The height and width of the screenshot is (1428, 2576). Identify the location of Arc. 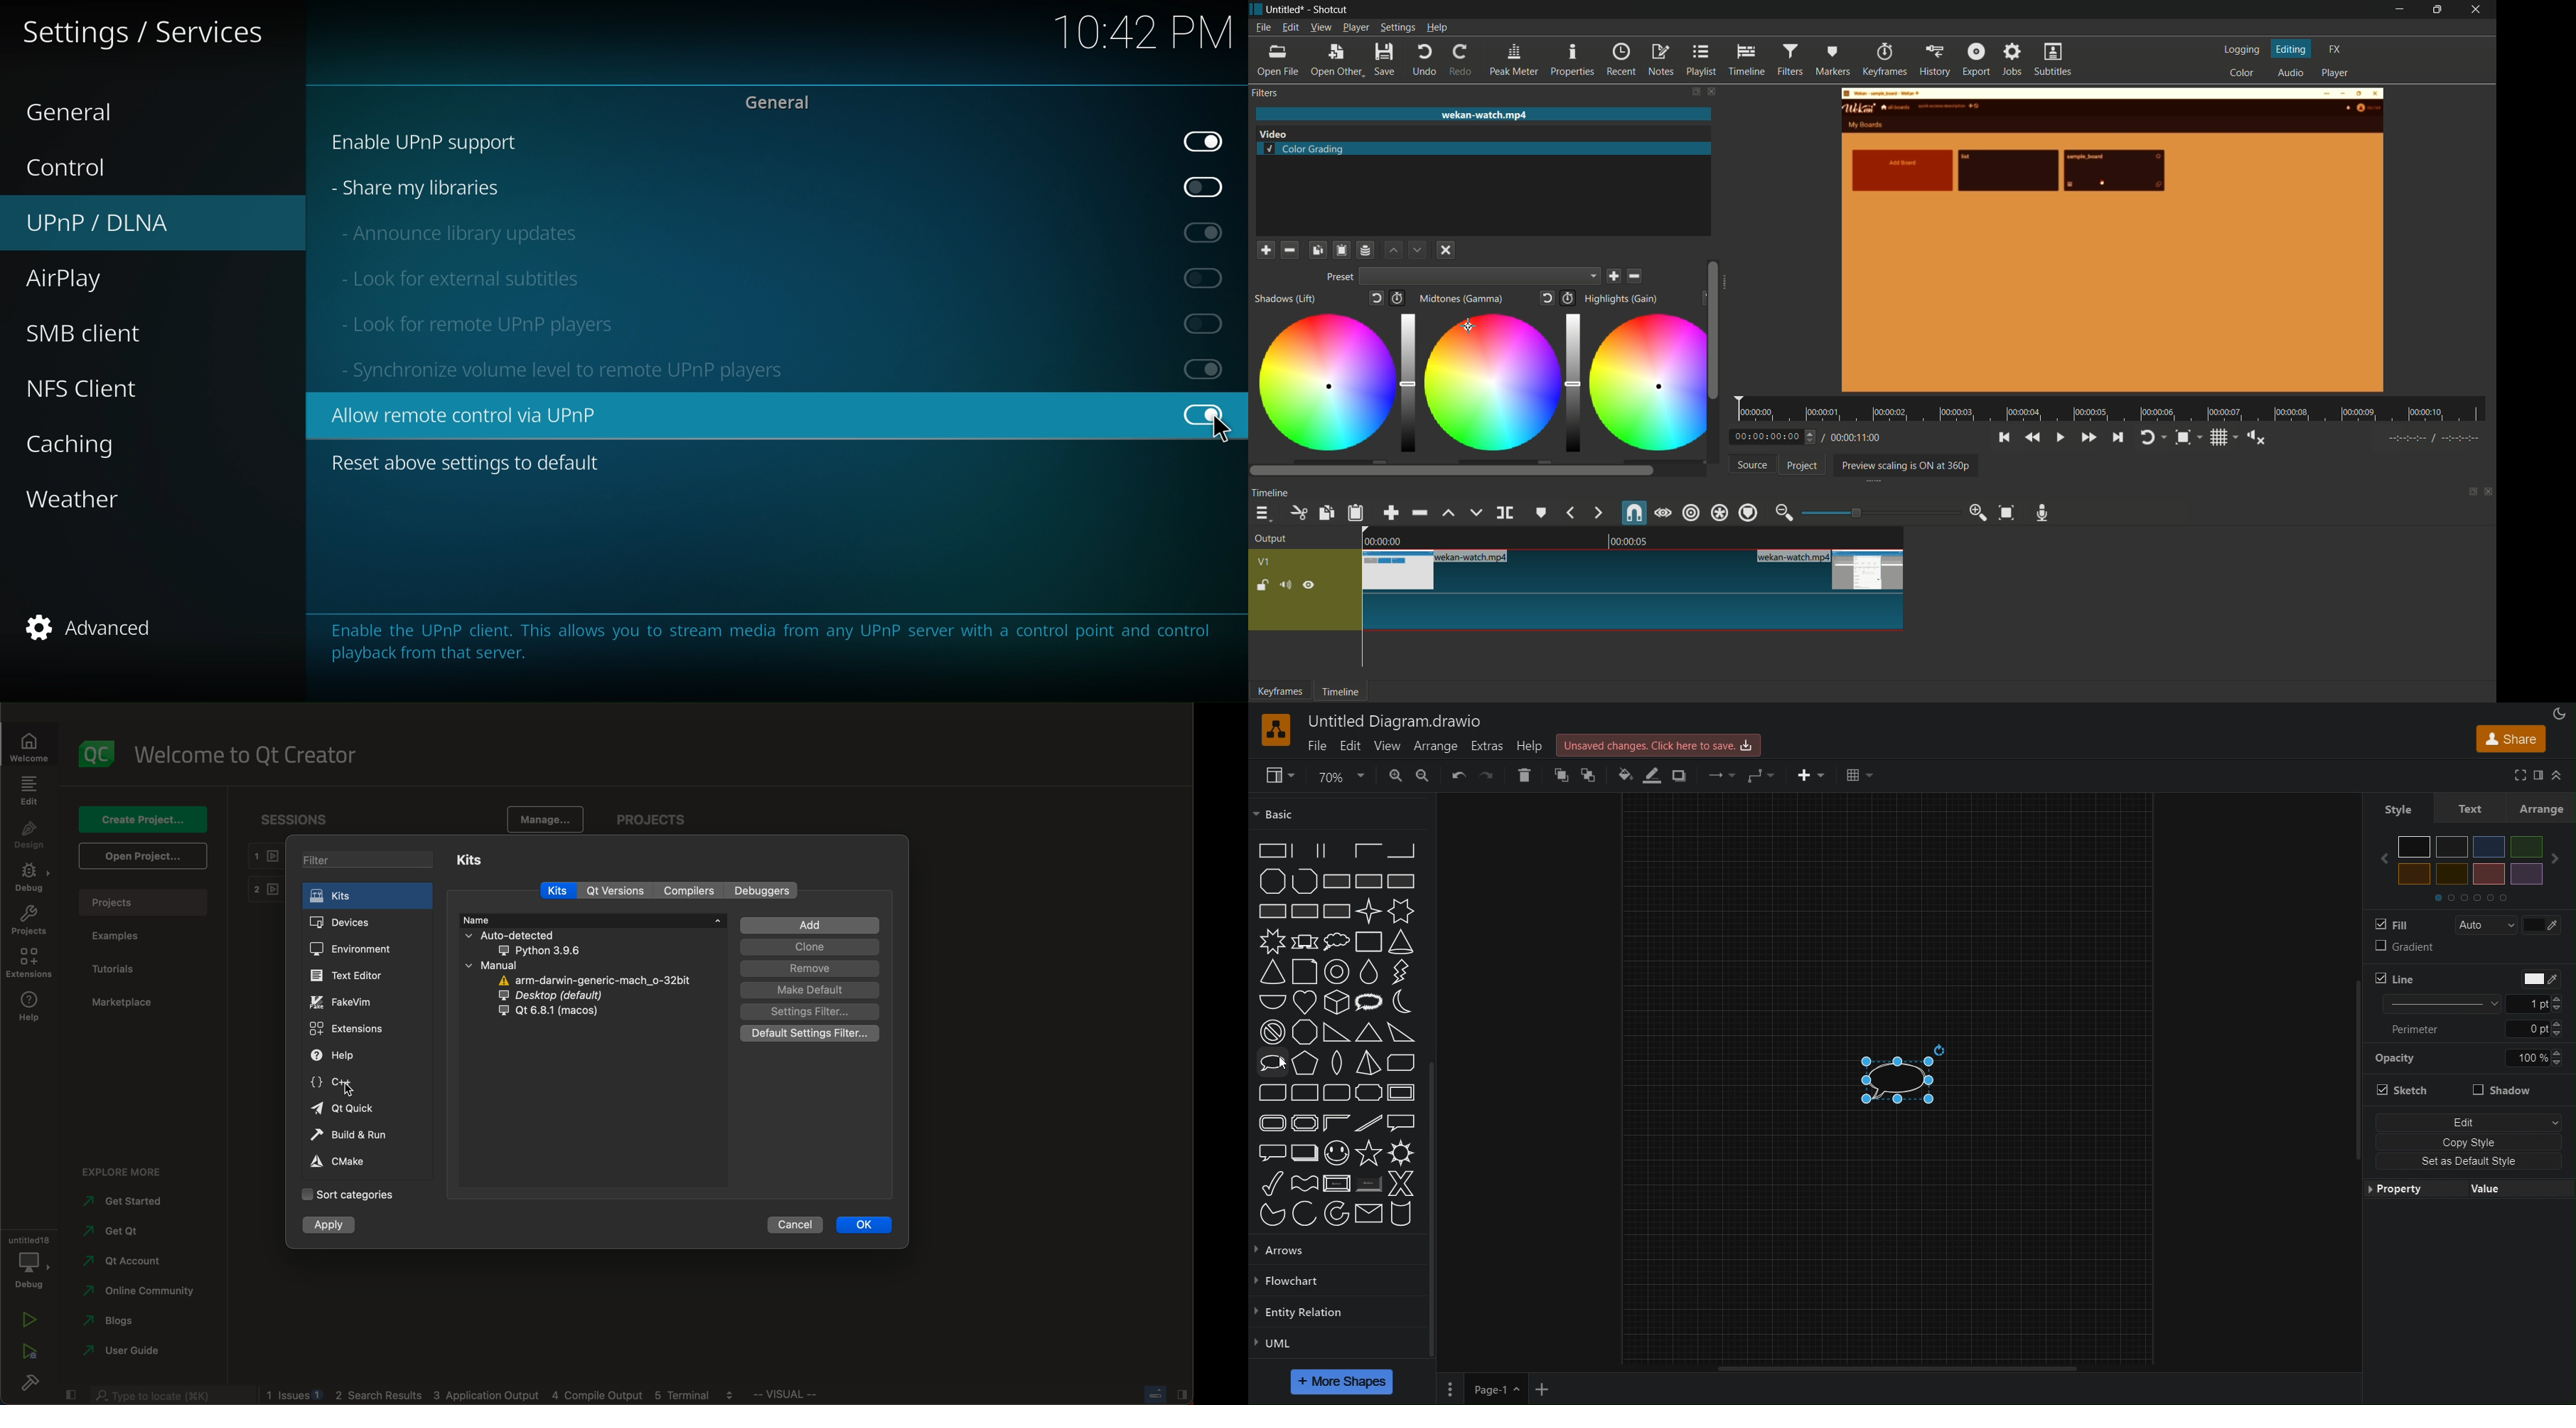
(1304, 1214).